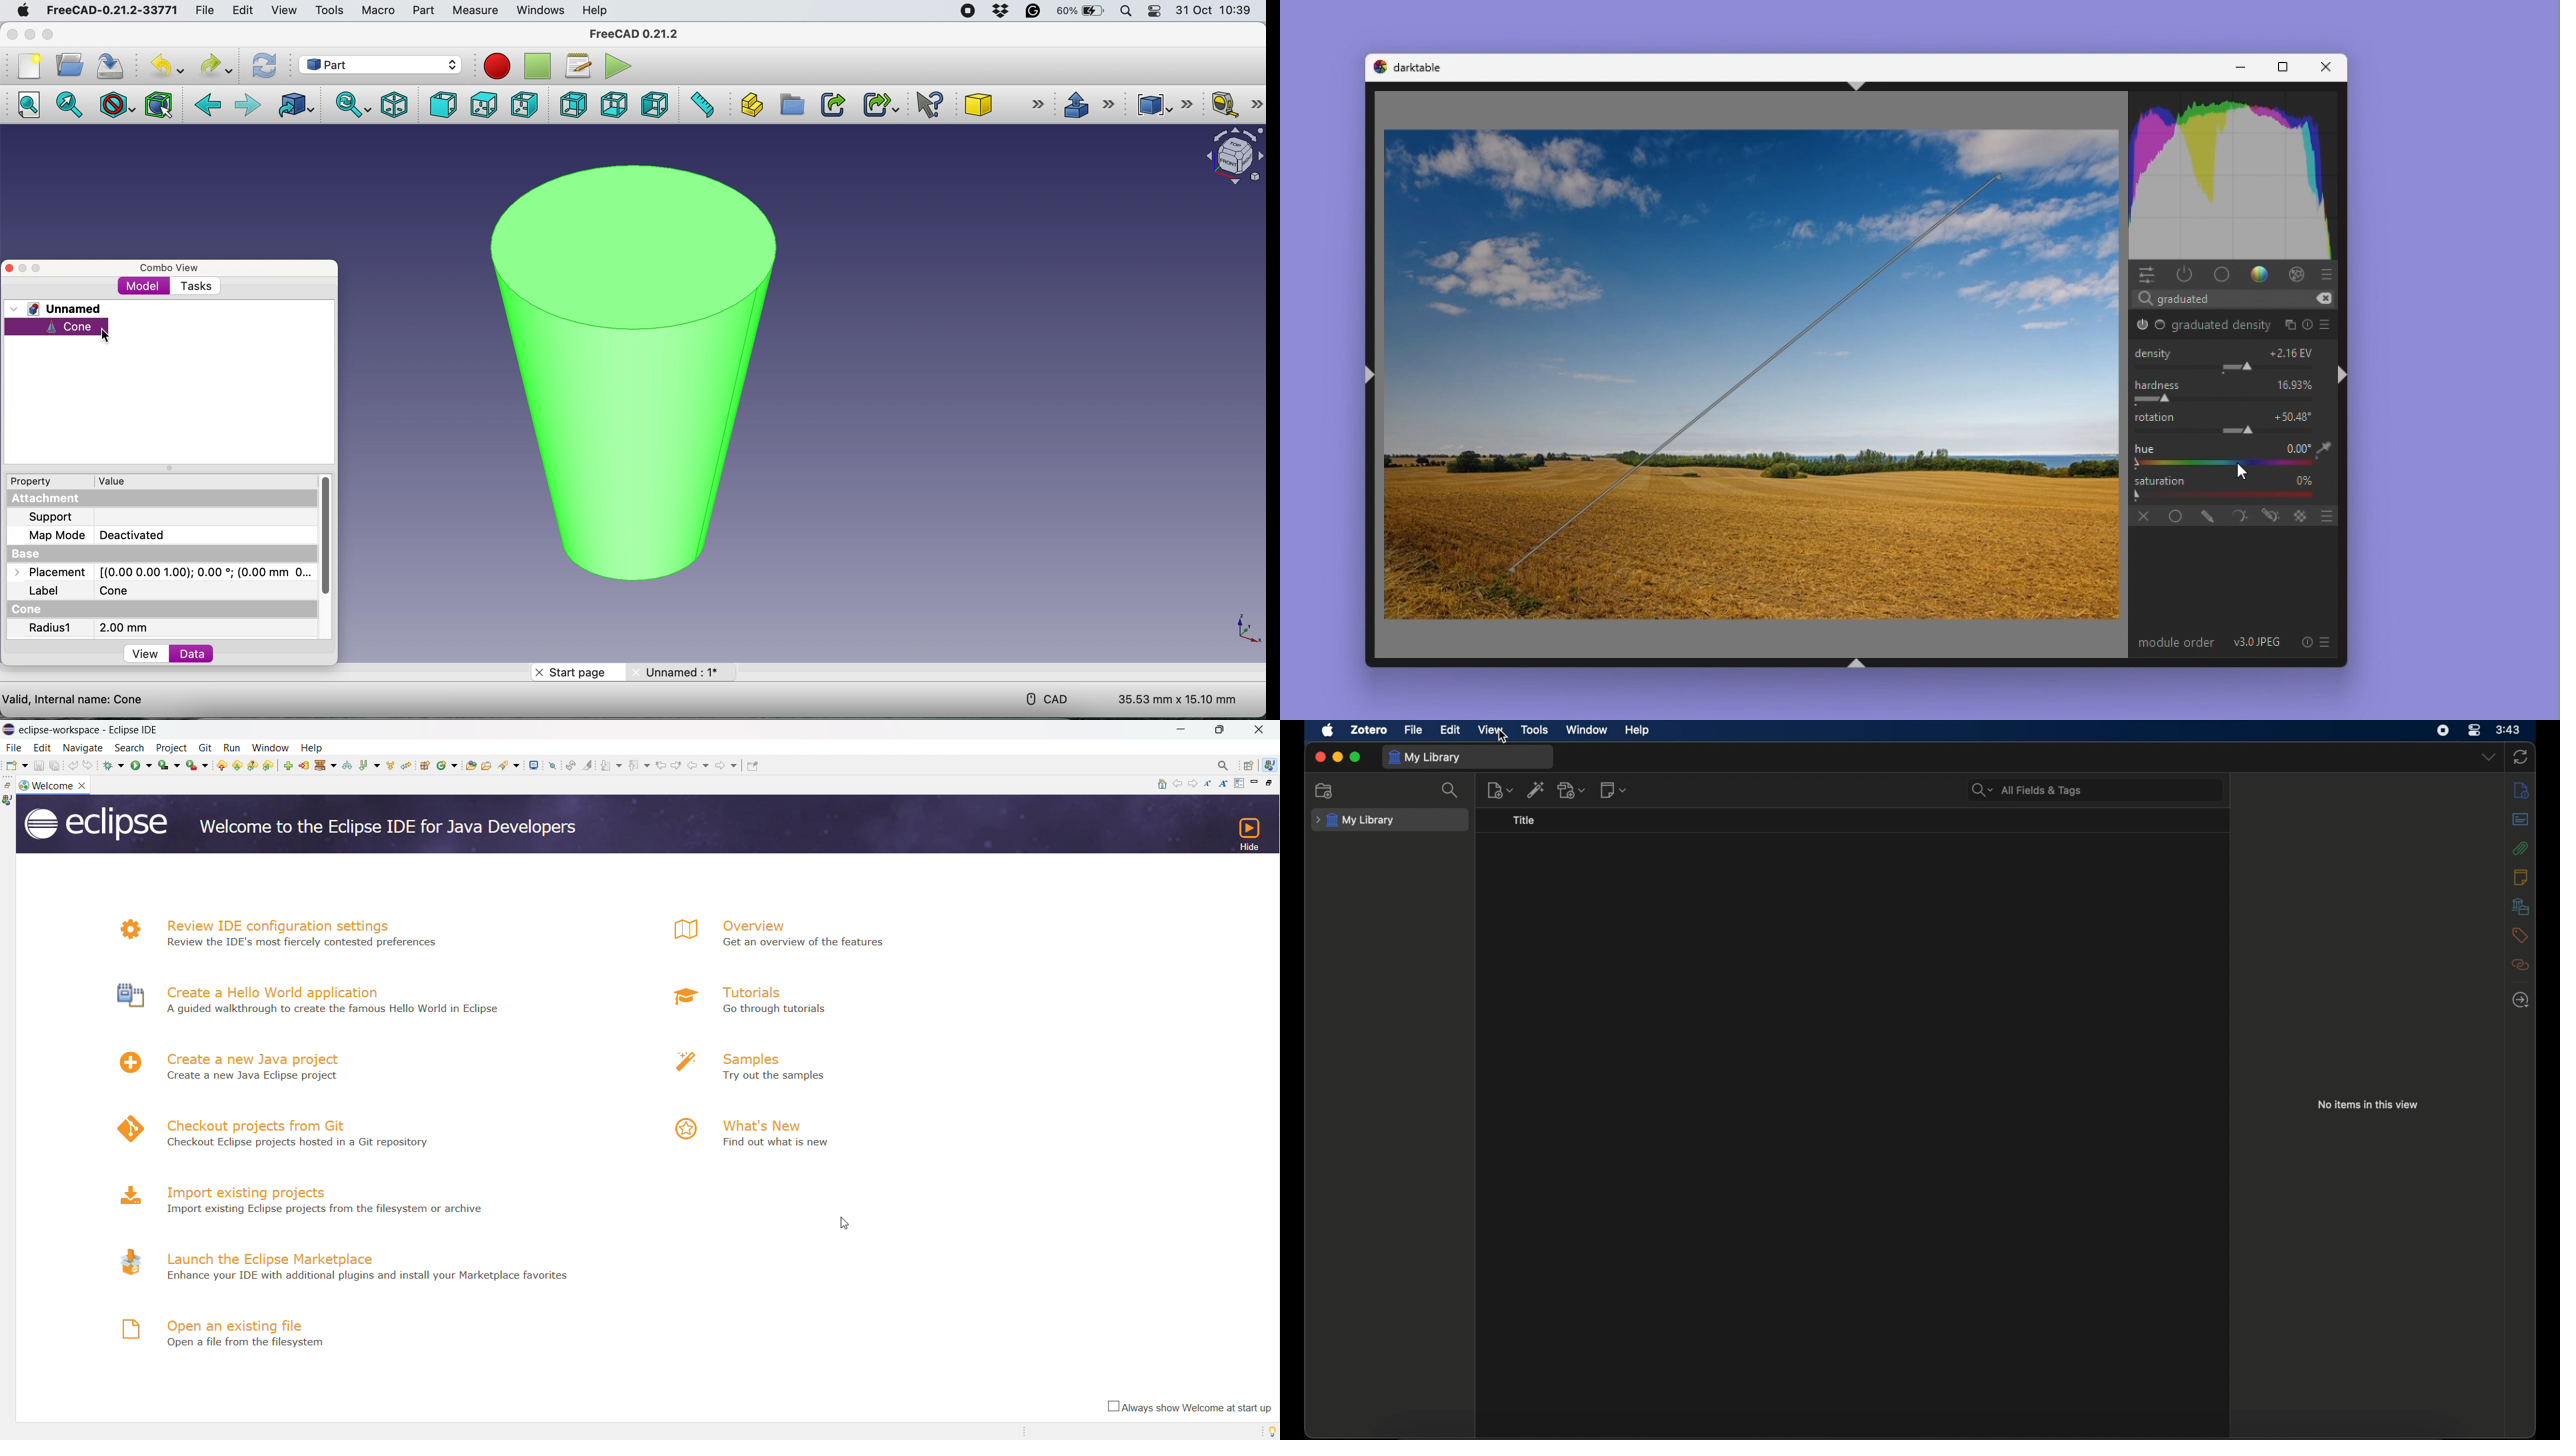  Describe the element at coordinates (73, 698) in the screenshot. I see `valid, internal name: cone` at that location.